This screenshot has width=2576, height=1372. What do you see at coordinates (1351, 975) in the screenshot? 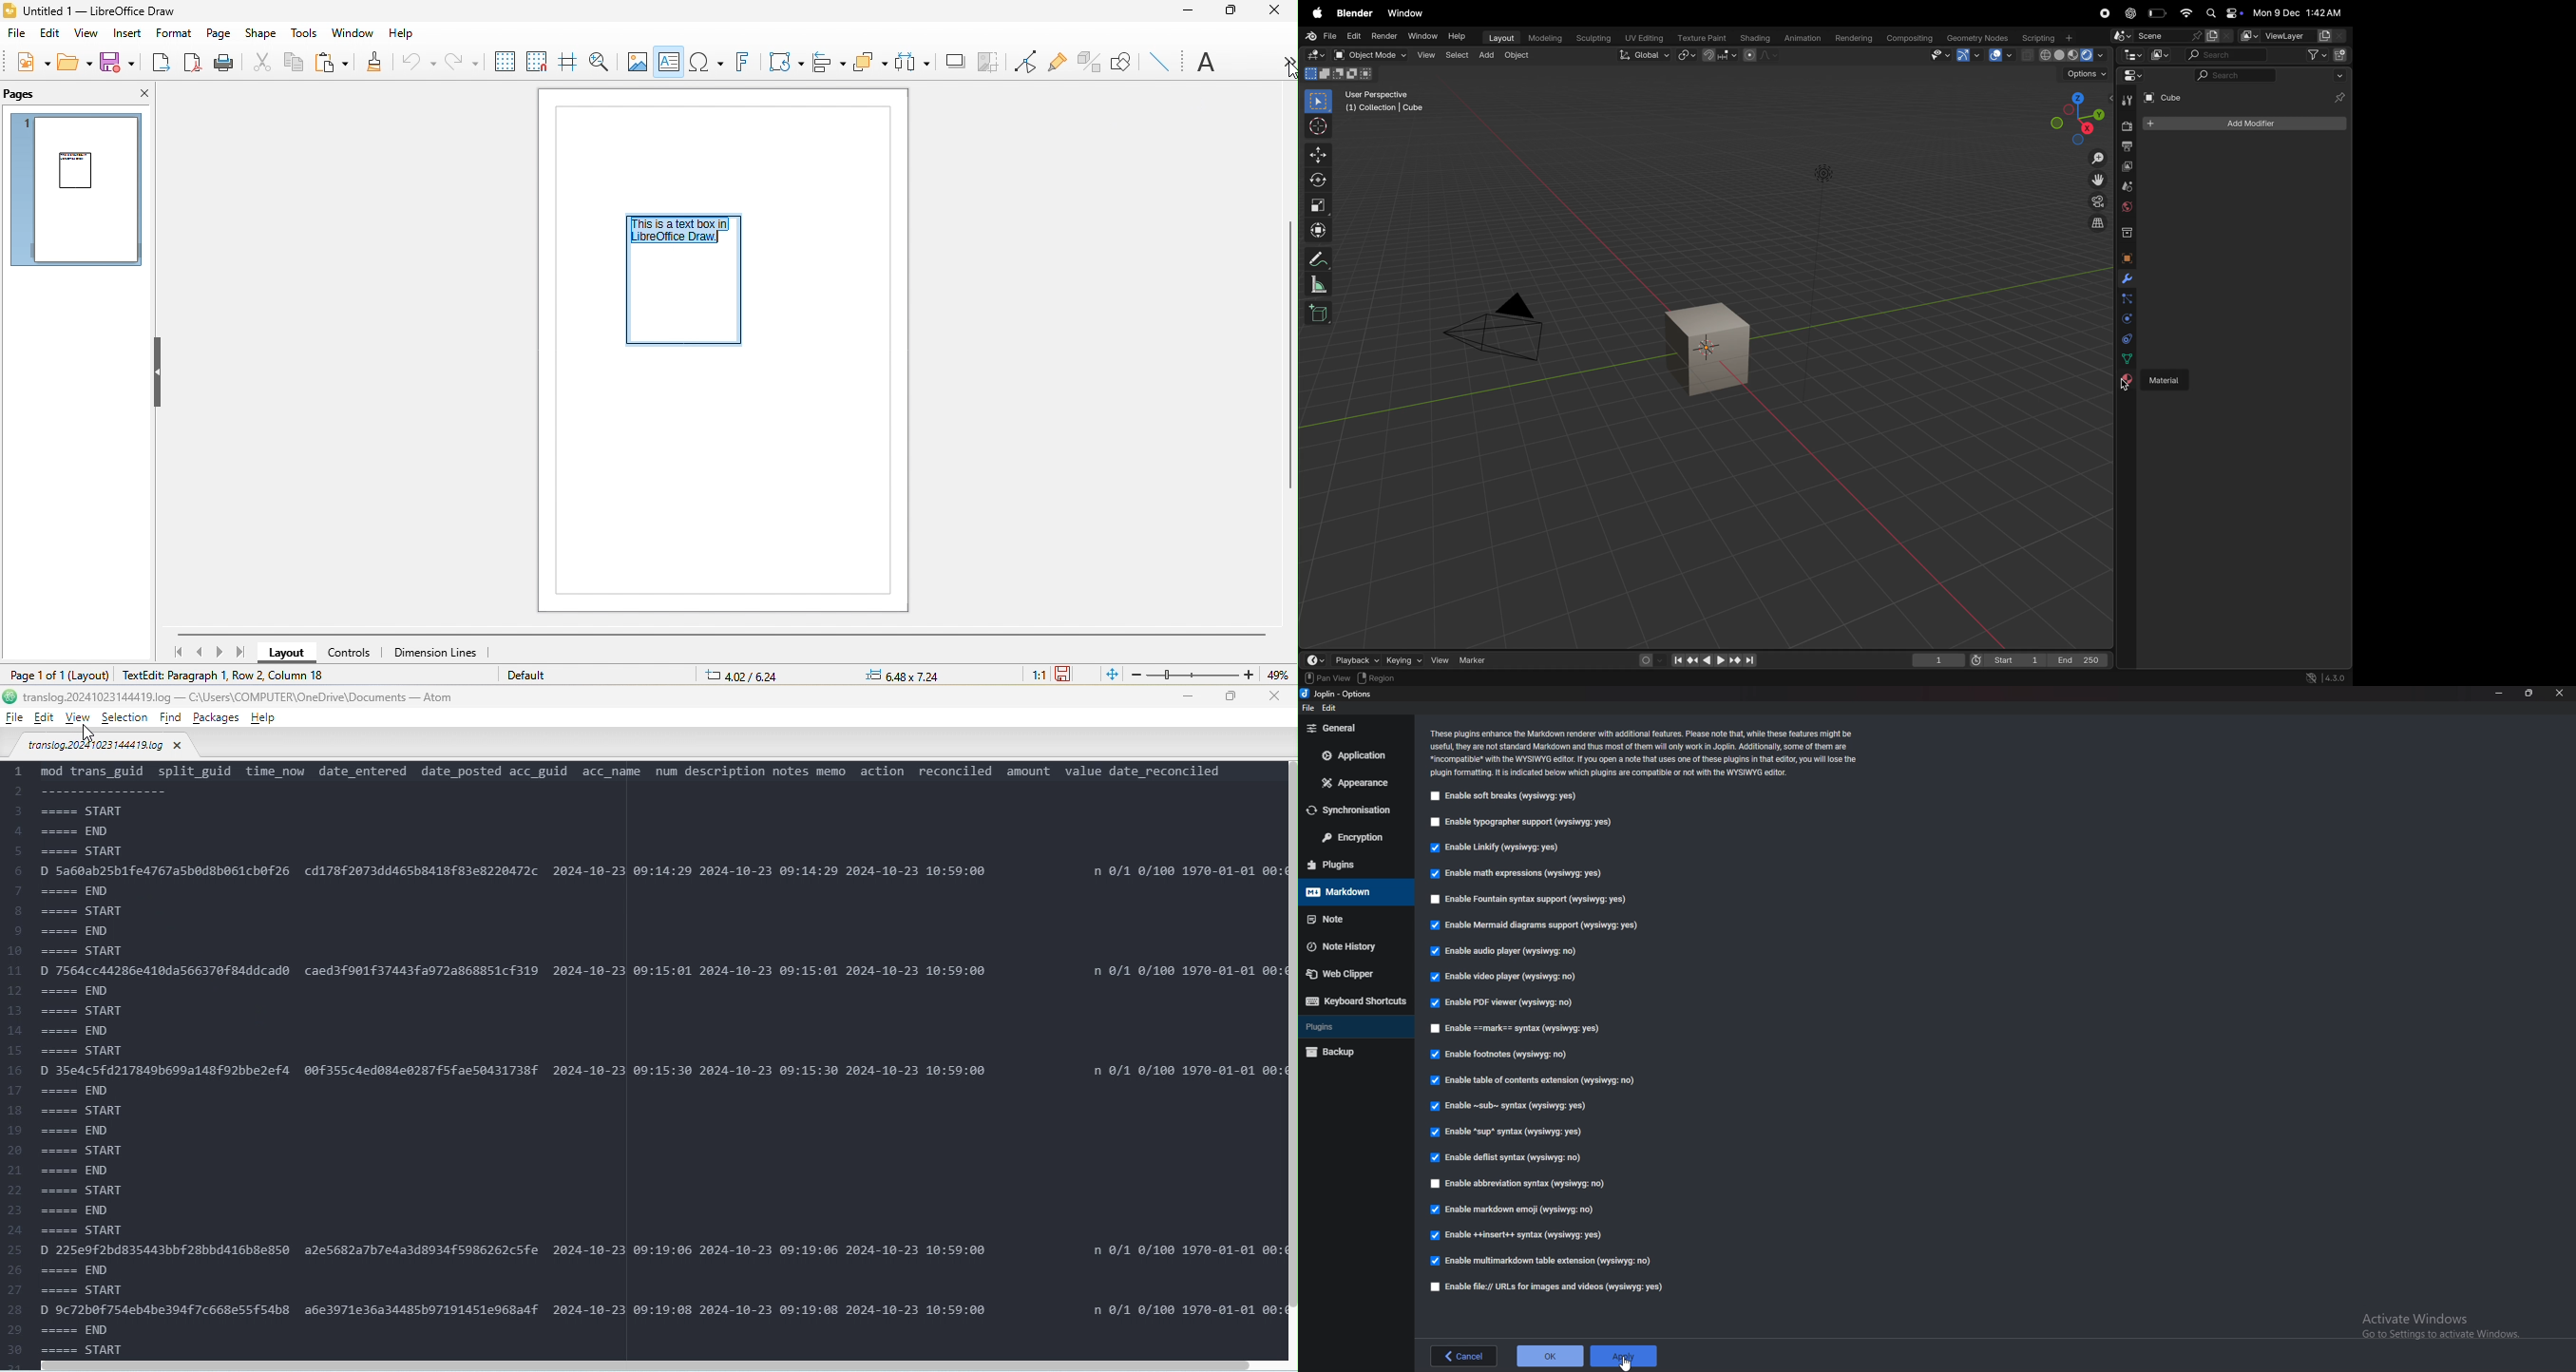
I see `Web clipper` at bounding box center [1351, 975].